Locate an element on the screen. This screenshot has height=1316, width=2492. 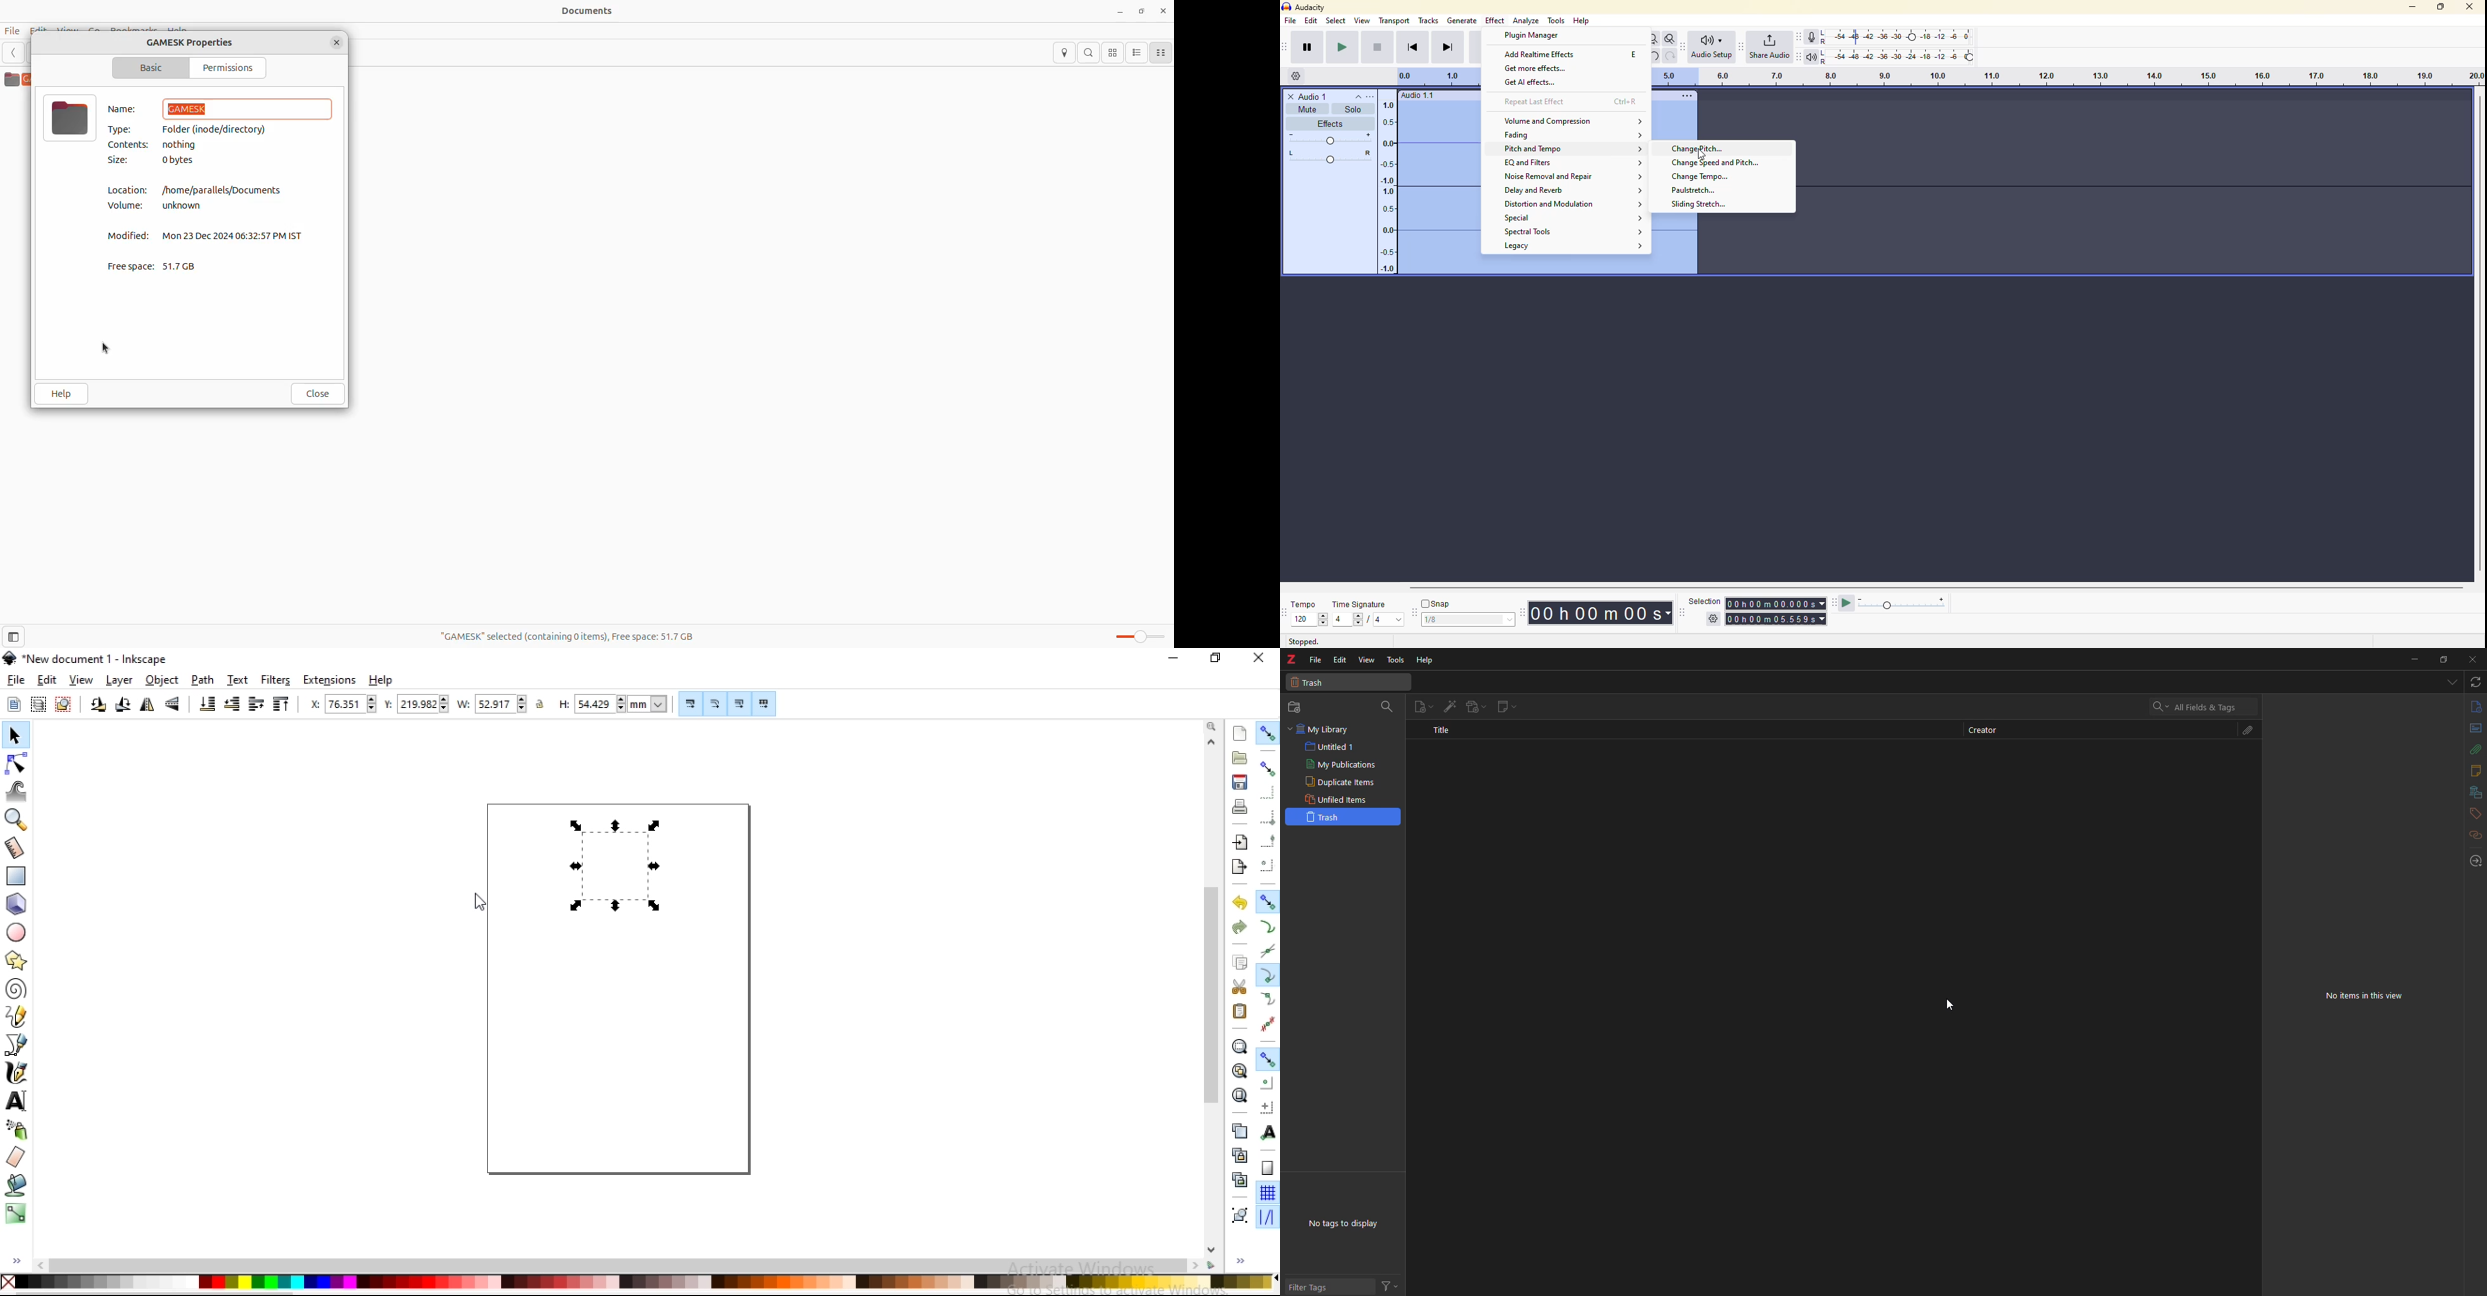
new item is located at coordinates (1424, 705).